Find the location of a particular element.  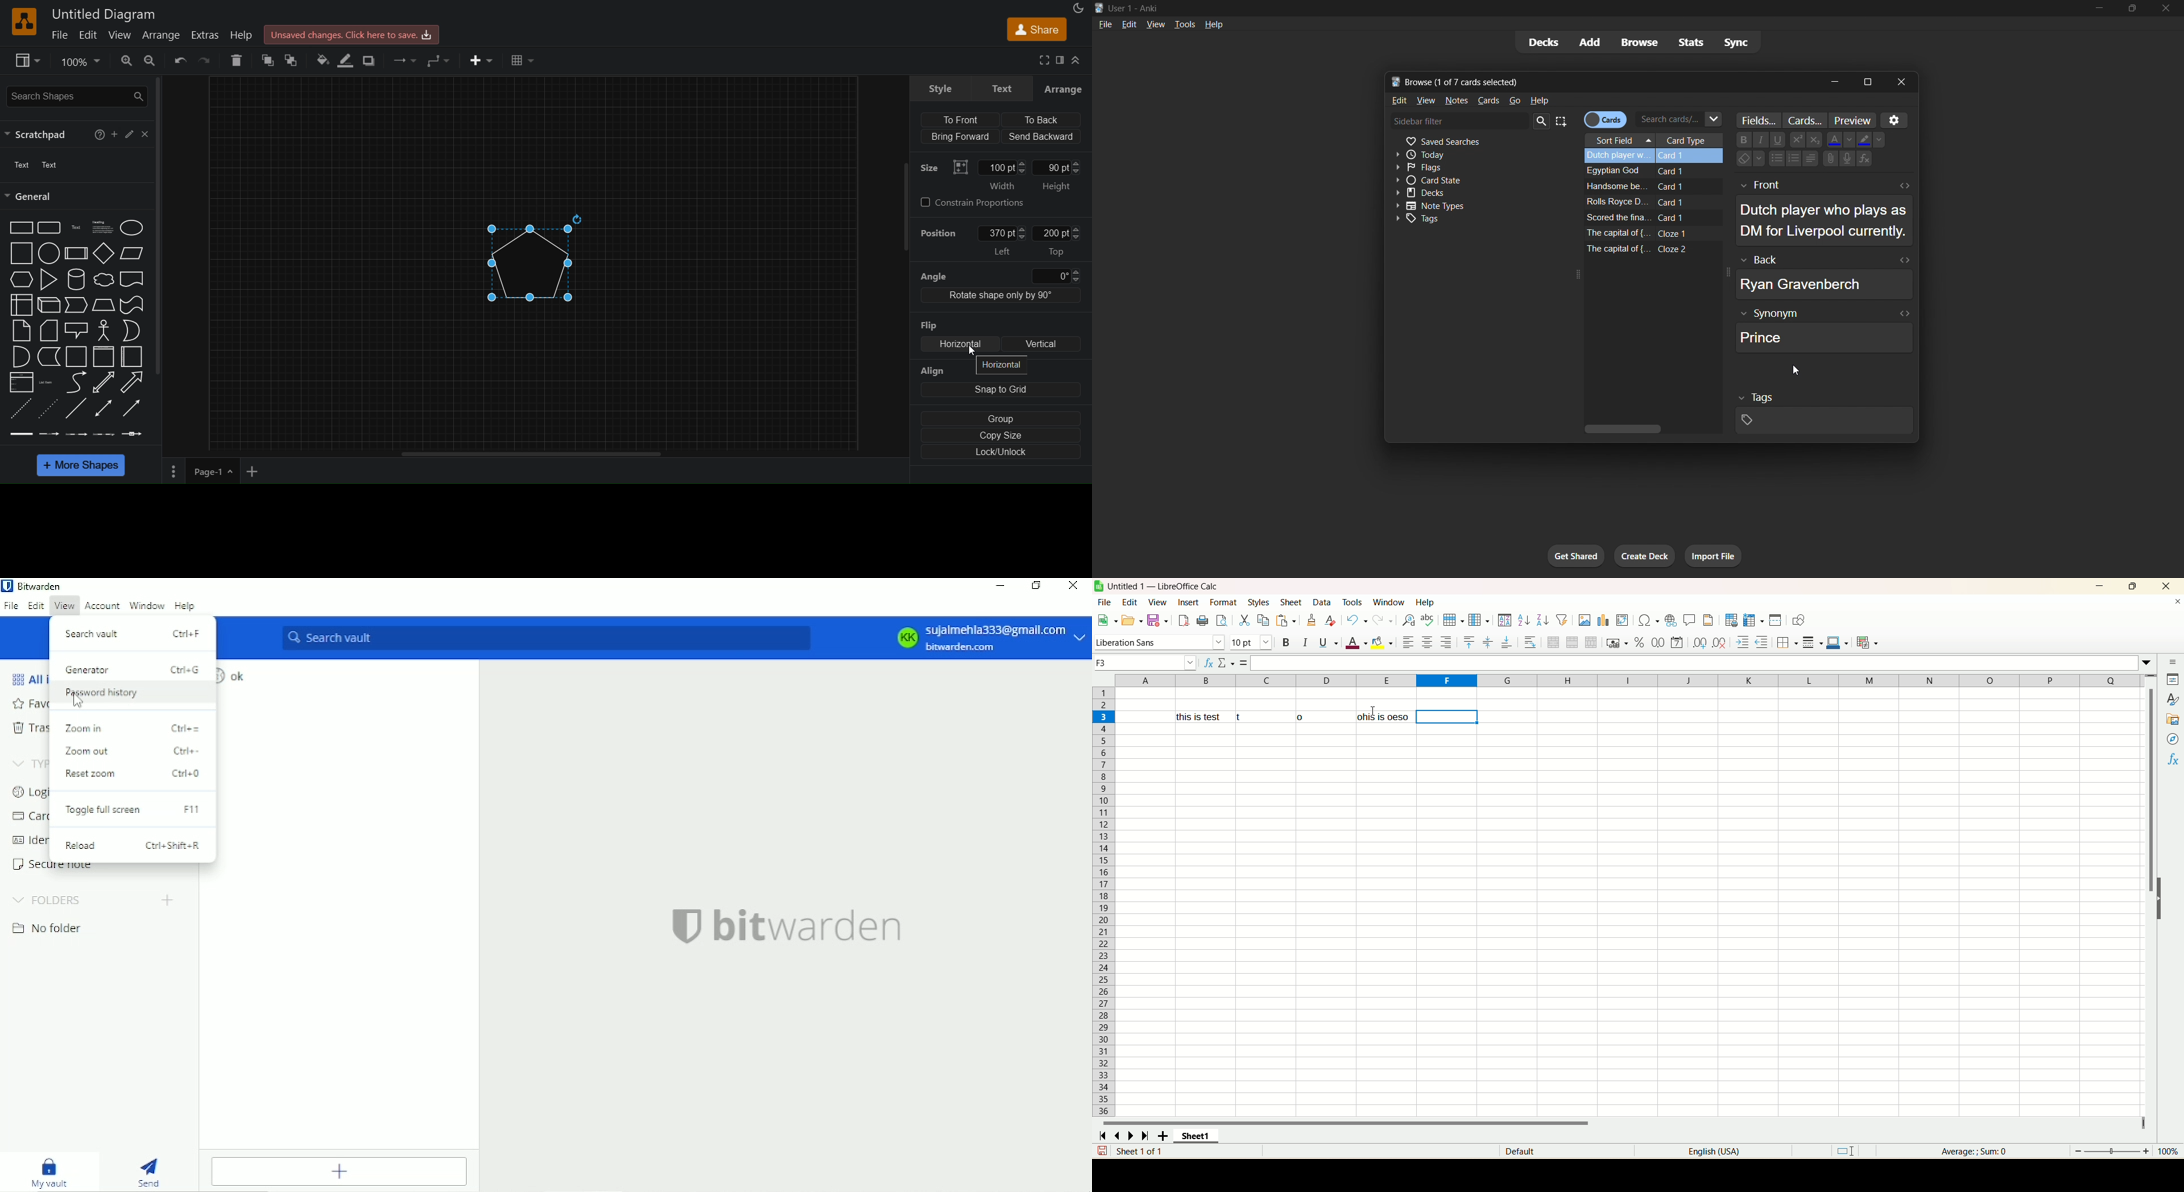

card type column is located at coordinates (1692, 140).